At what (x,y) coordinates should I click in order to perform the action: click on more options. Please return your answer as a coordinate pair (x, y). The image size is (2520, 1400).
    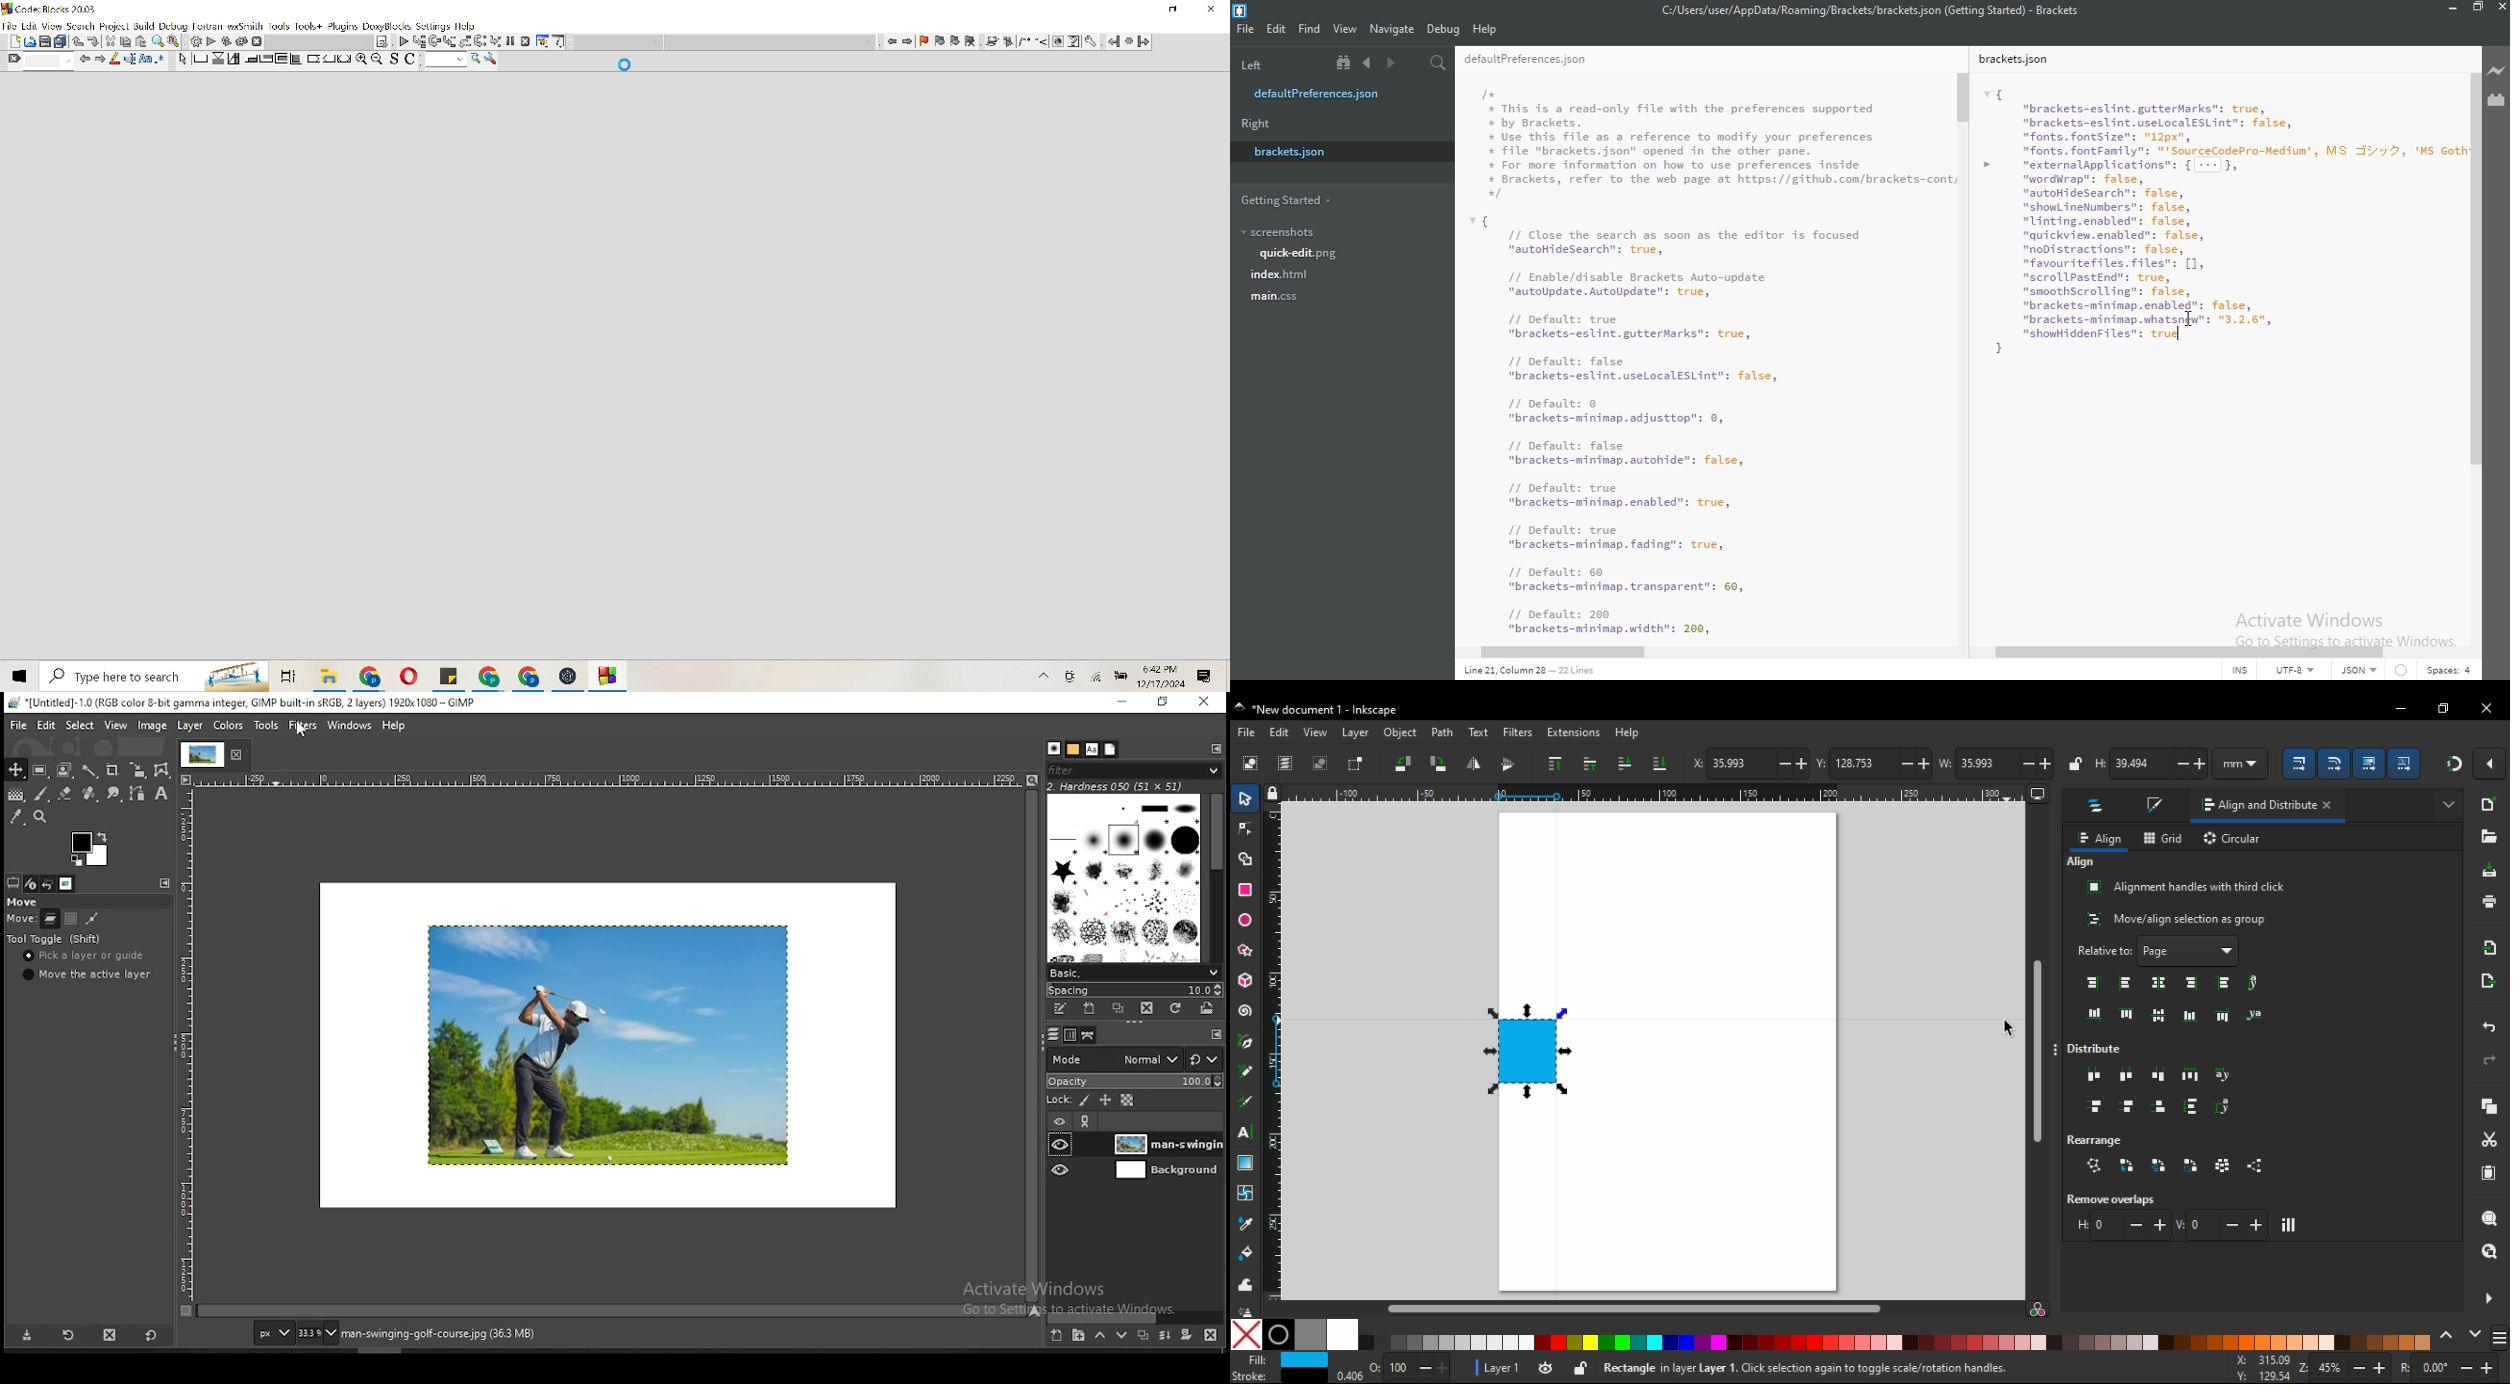
    Looking at the image, I should click on (2056, 1052).